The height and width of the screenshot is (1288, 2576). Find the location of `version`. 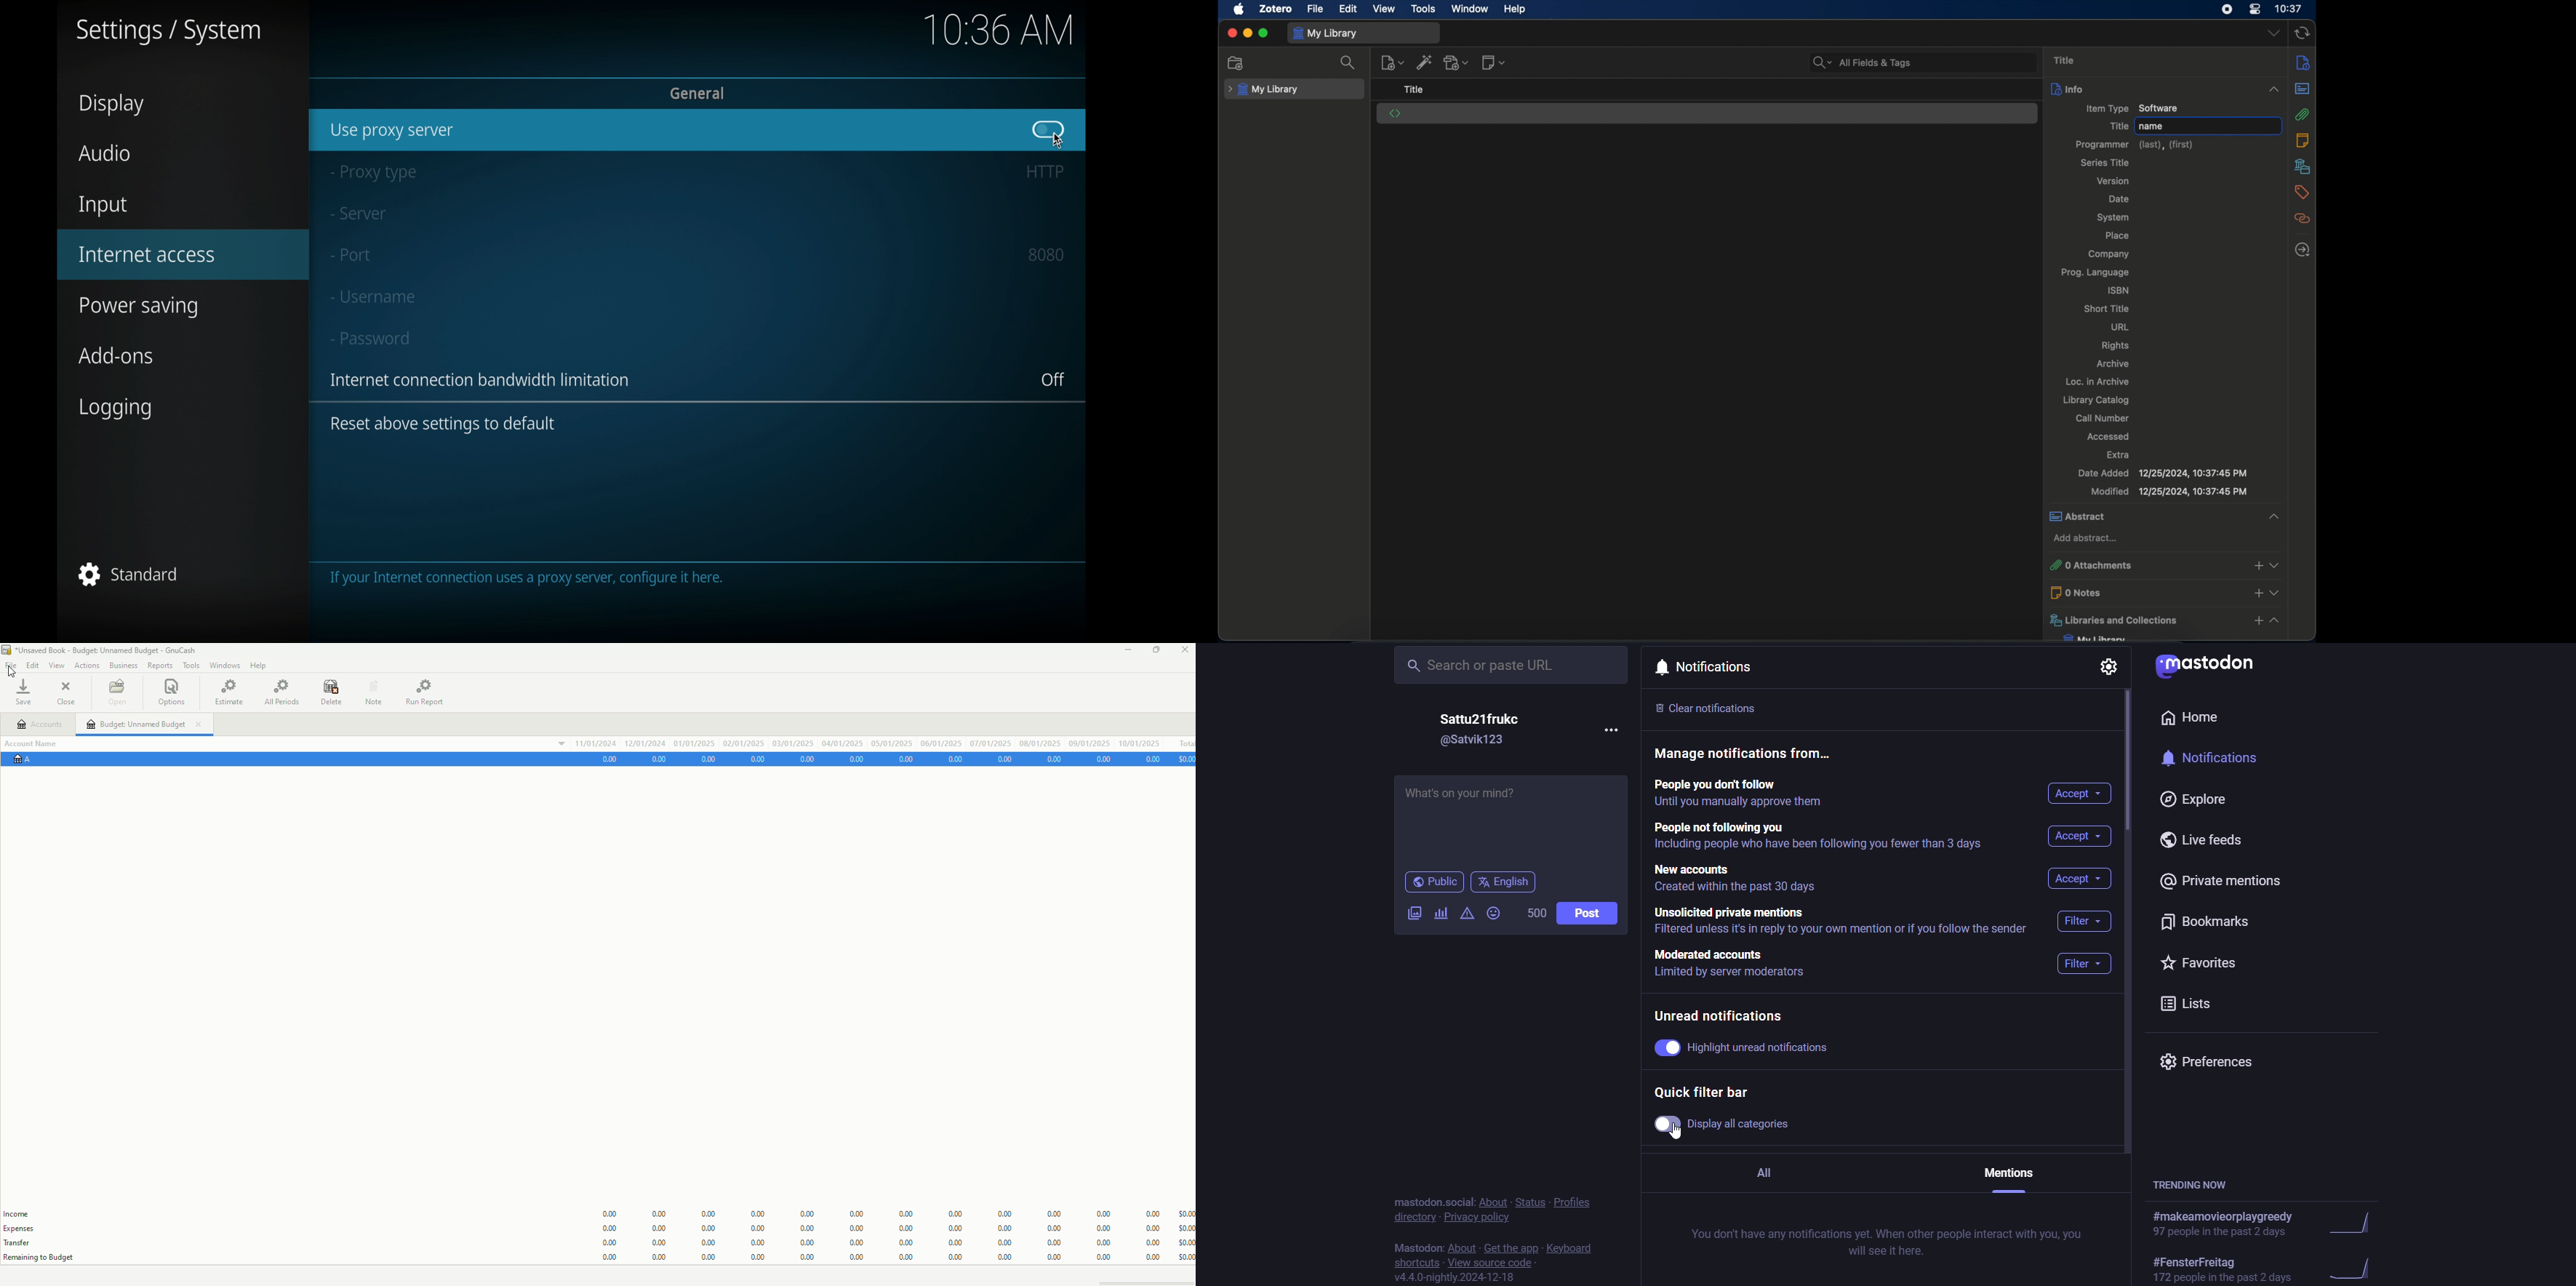

version is located at coordinates (2114, 181).